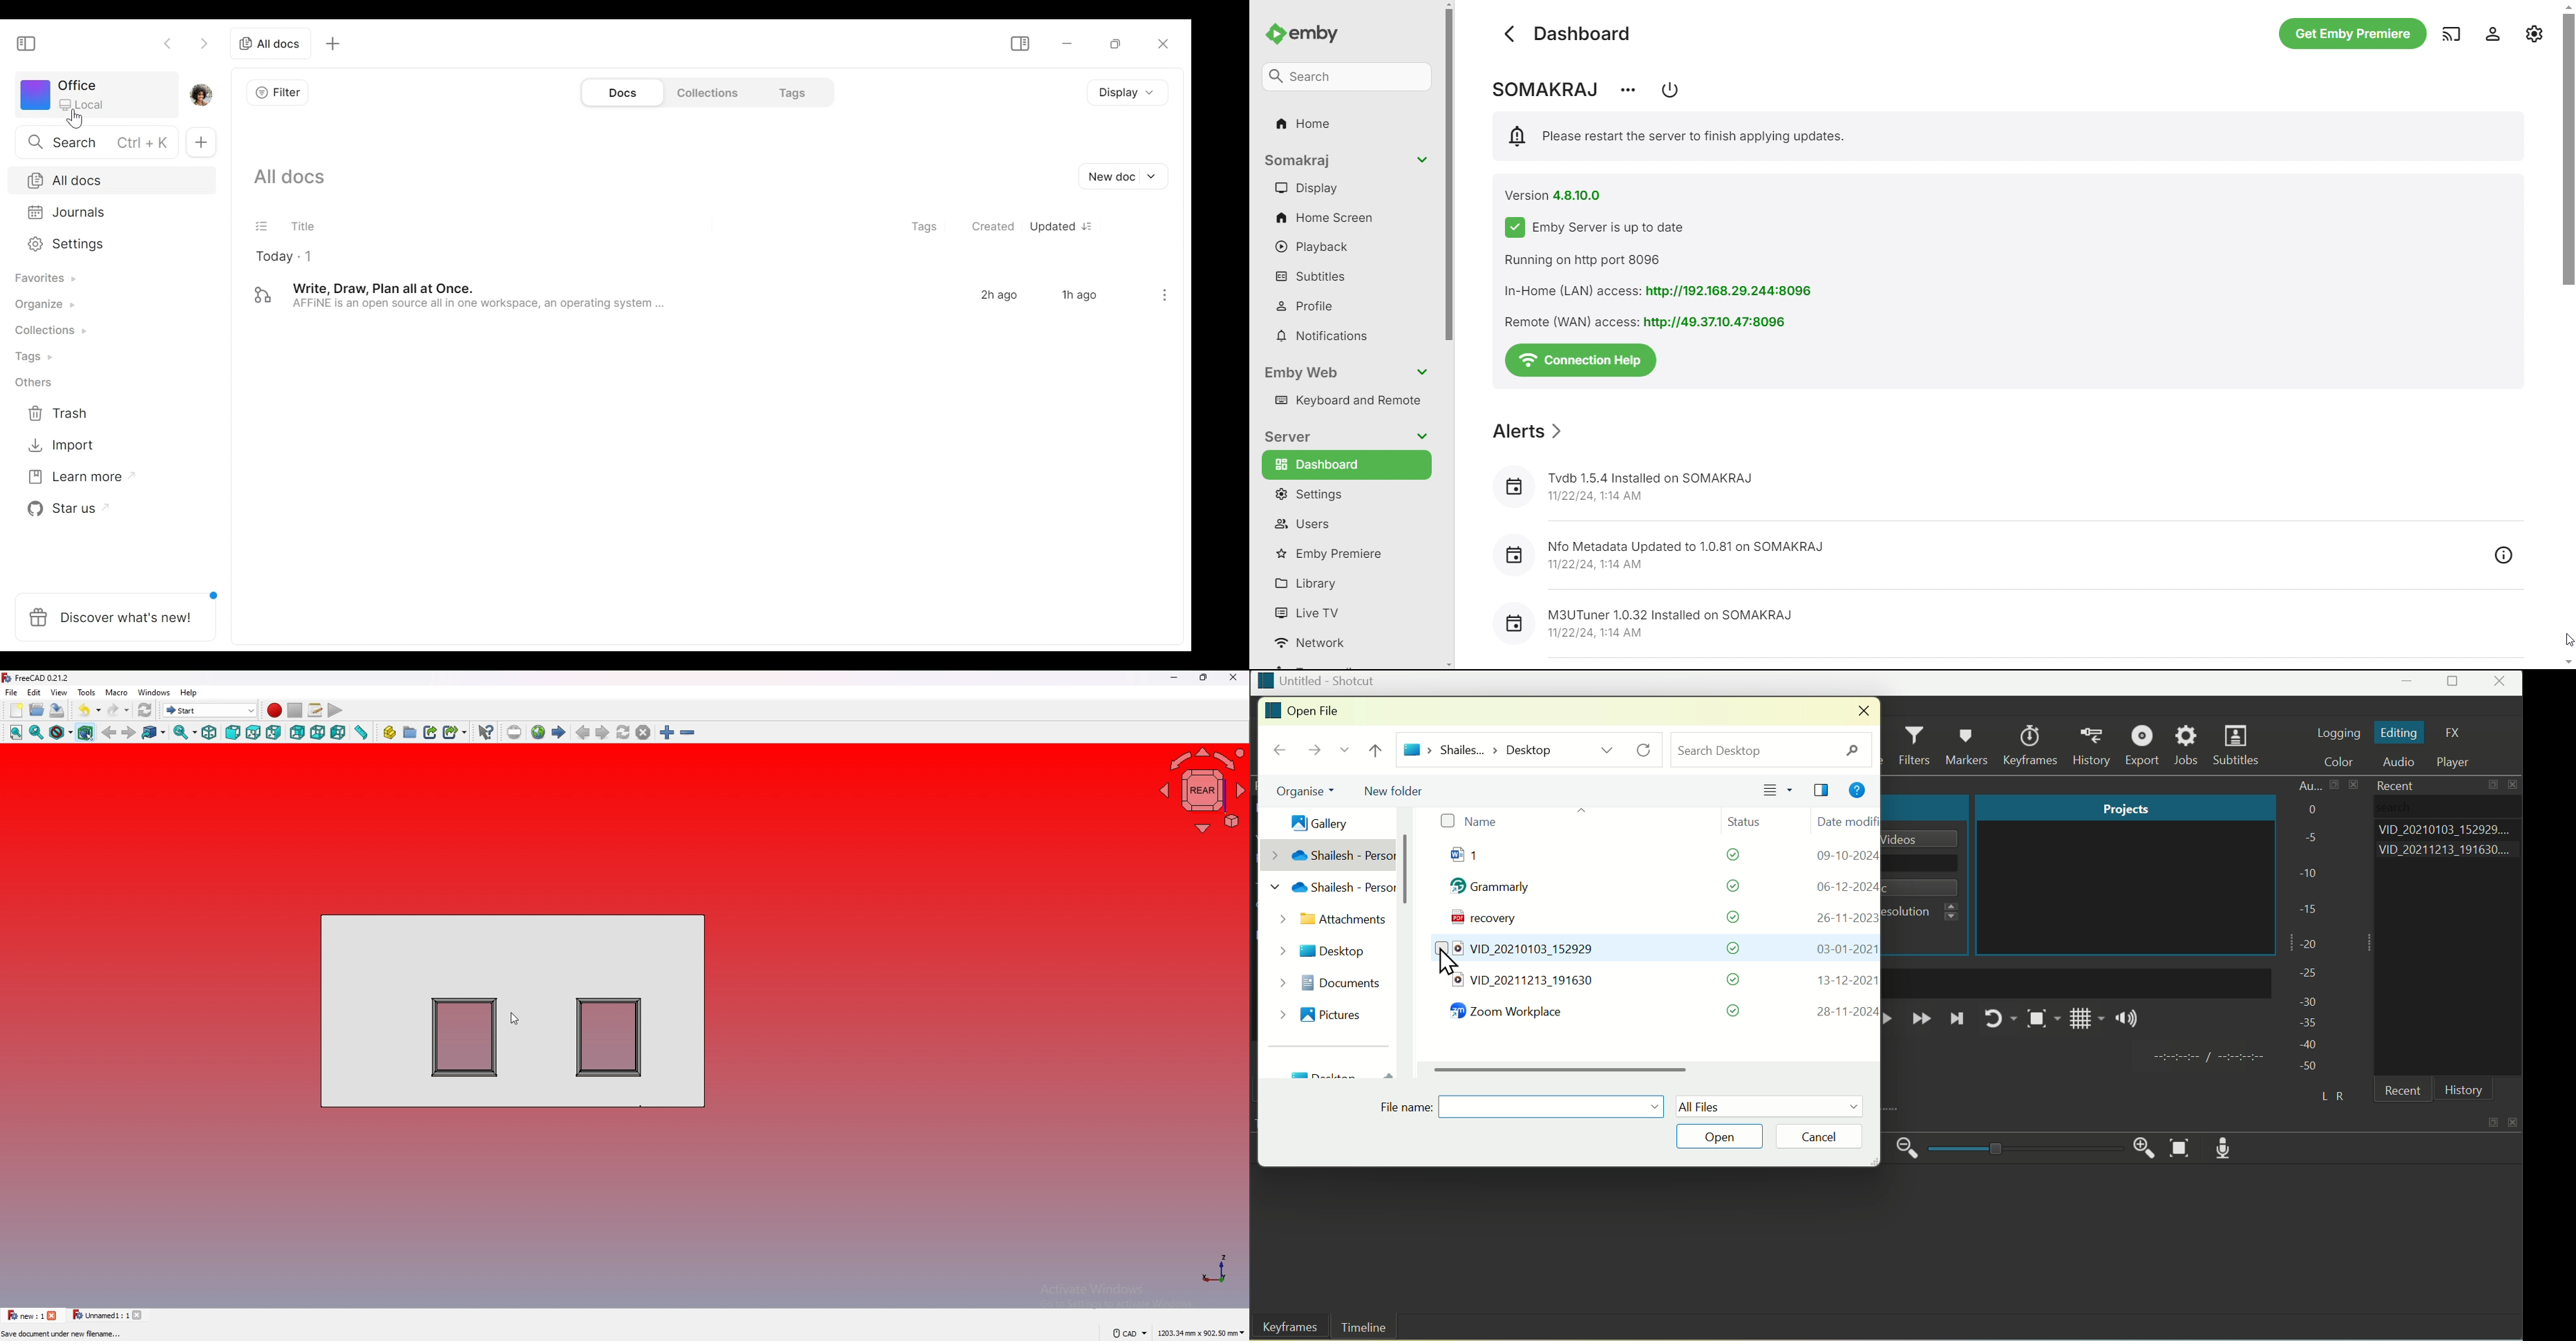 This screenshot has height=1344, width=2576. I want to click on cursor, so click(2568, 639).